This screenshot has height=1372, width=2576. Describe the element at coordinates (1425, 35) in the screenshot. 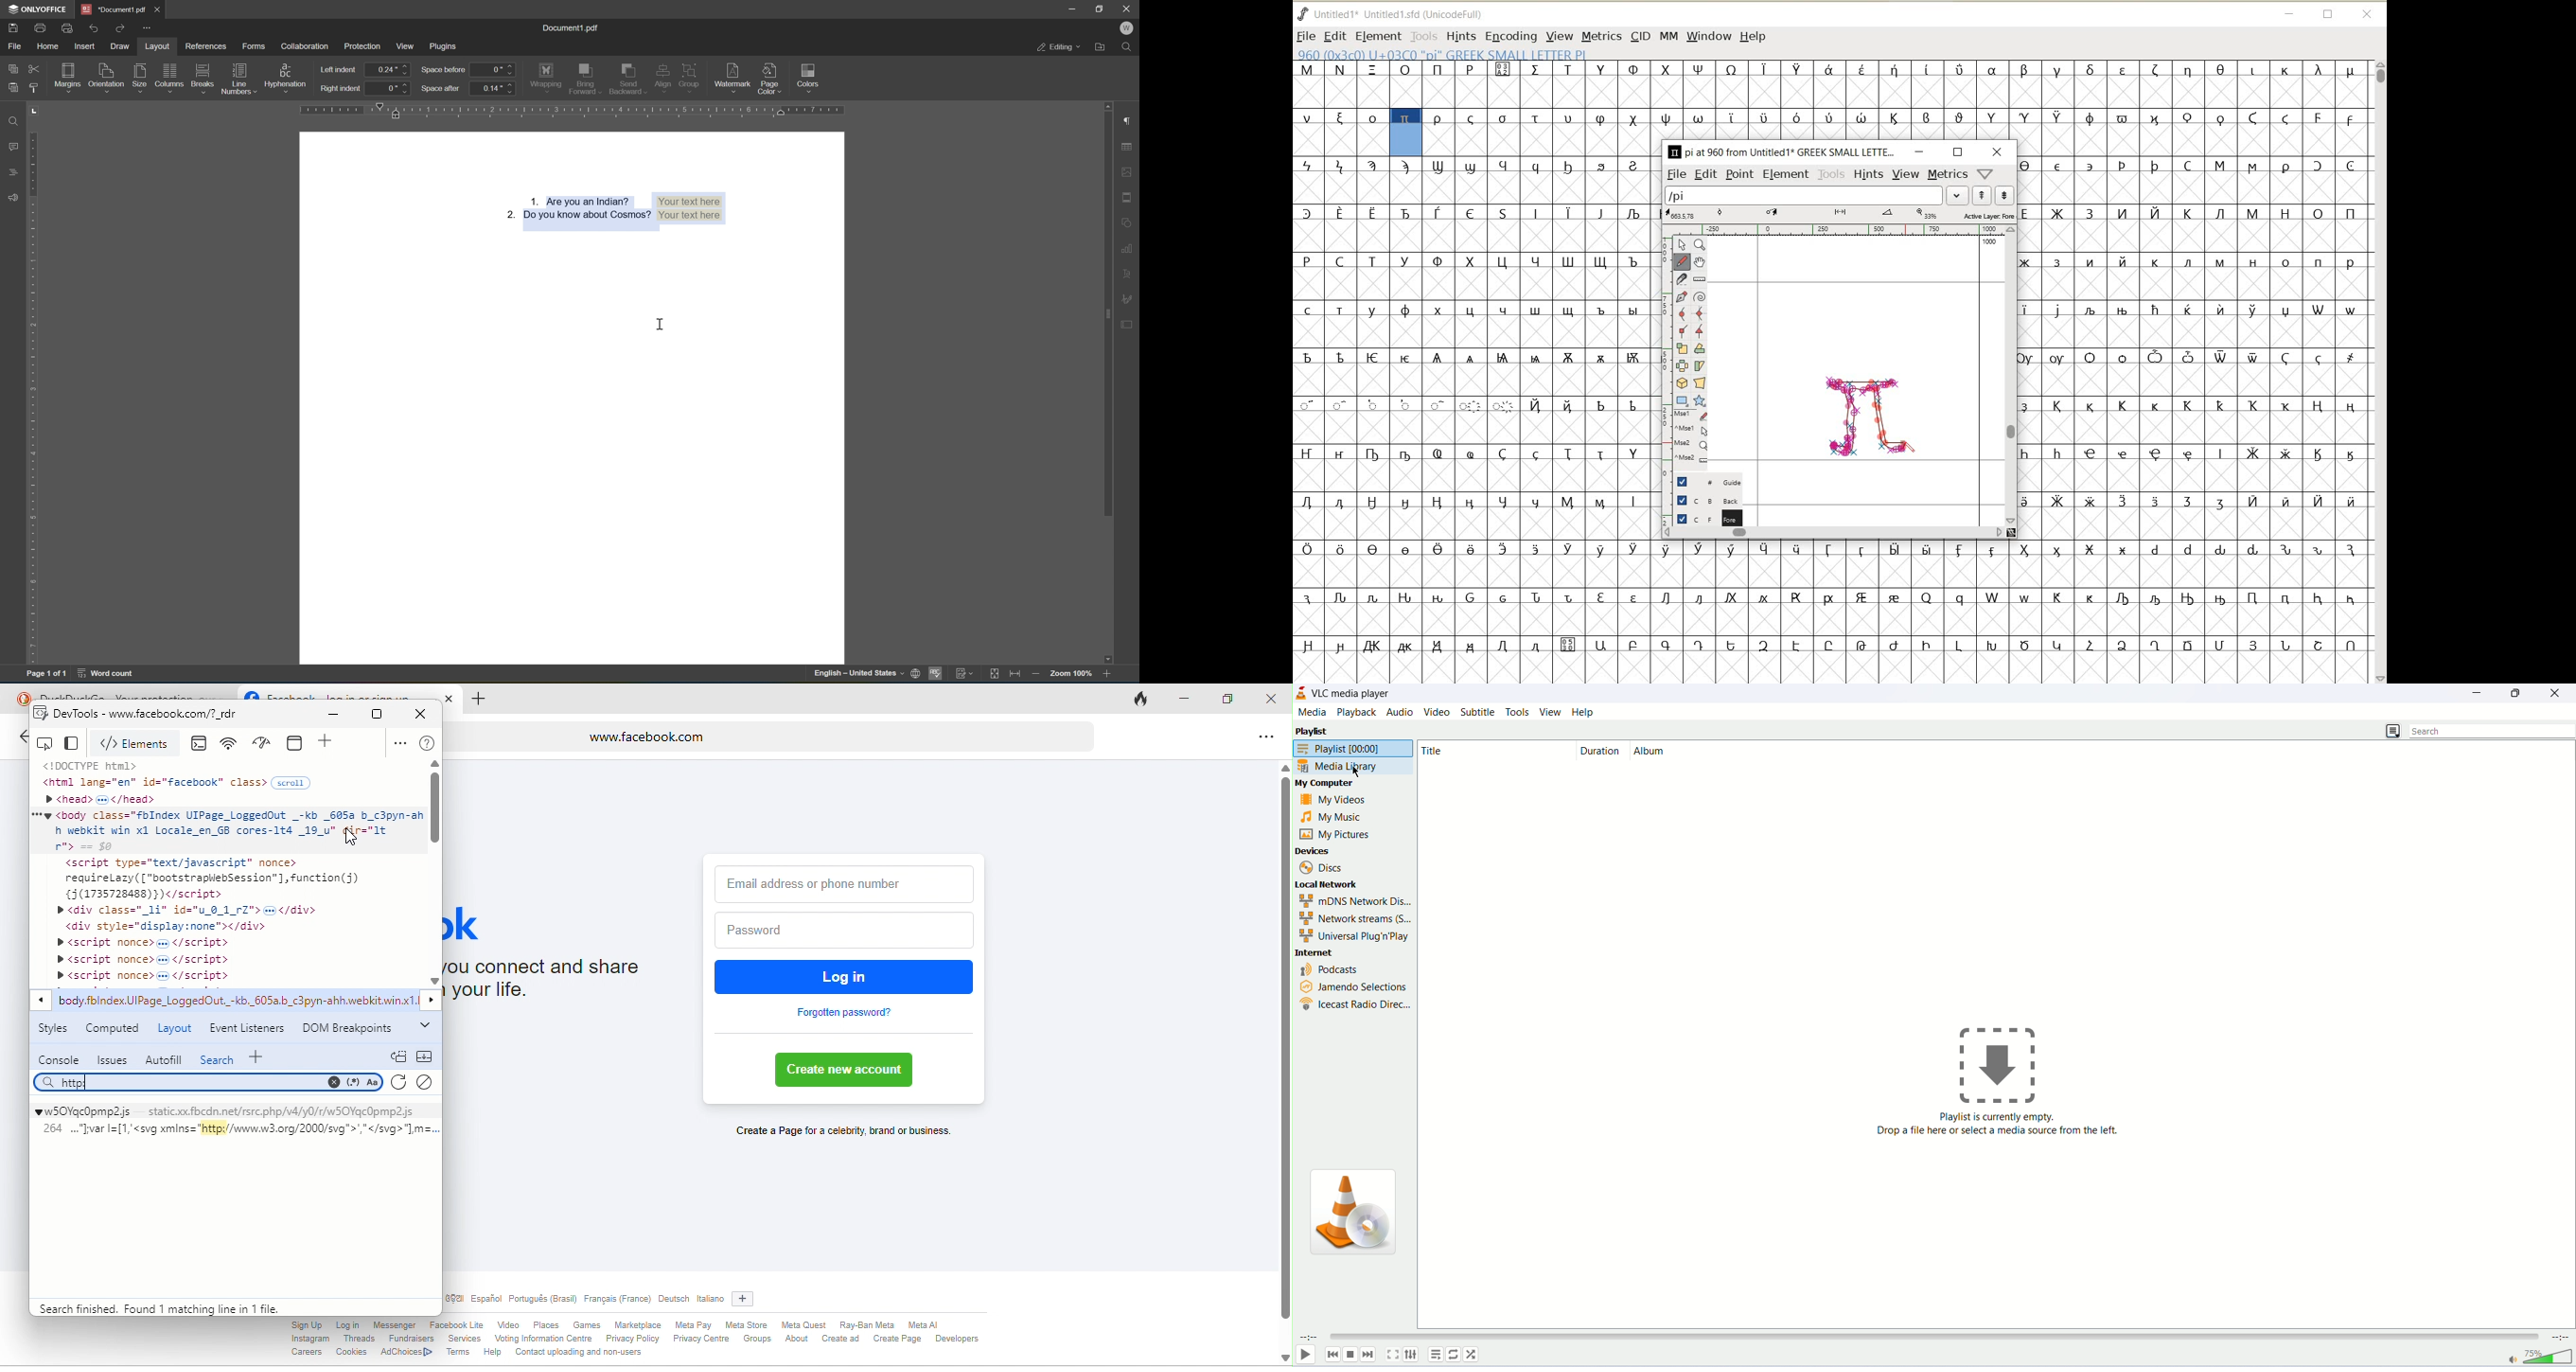

I see `TOOLS` at that location.